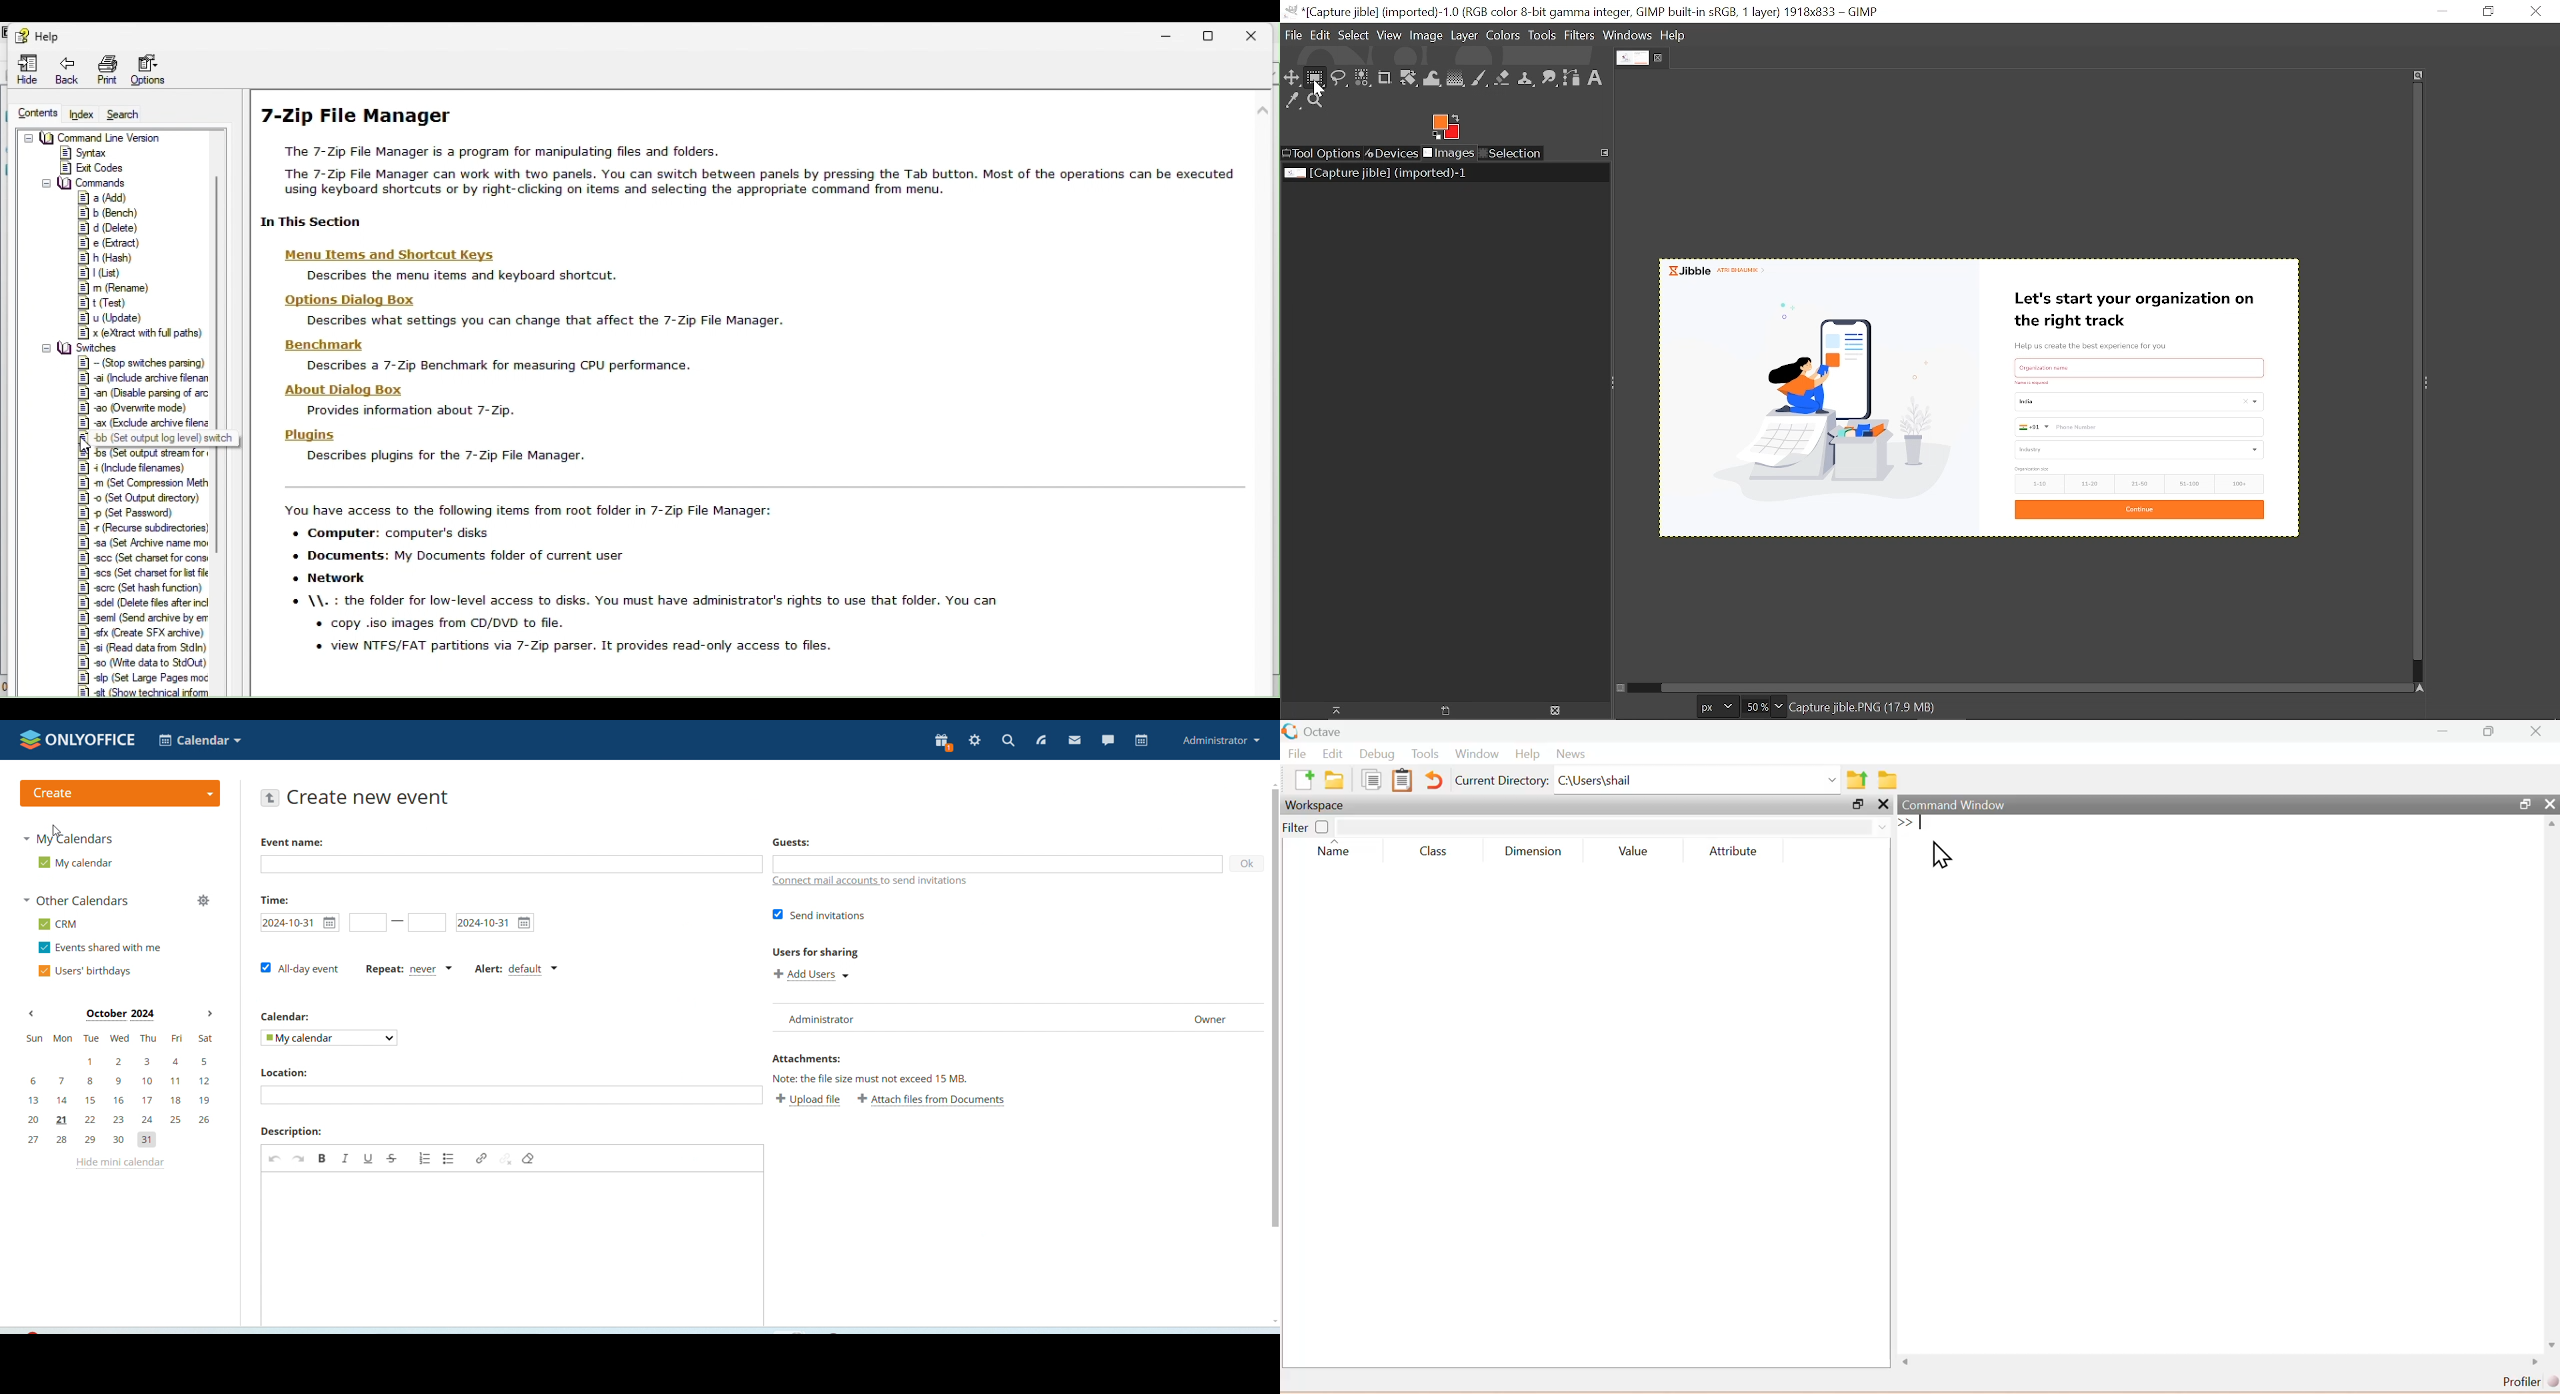 The image size is (2576, 1400). Describe the element at coordinates (2140, 483) in the screenshot. I see `21-50` at that location.